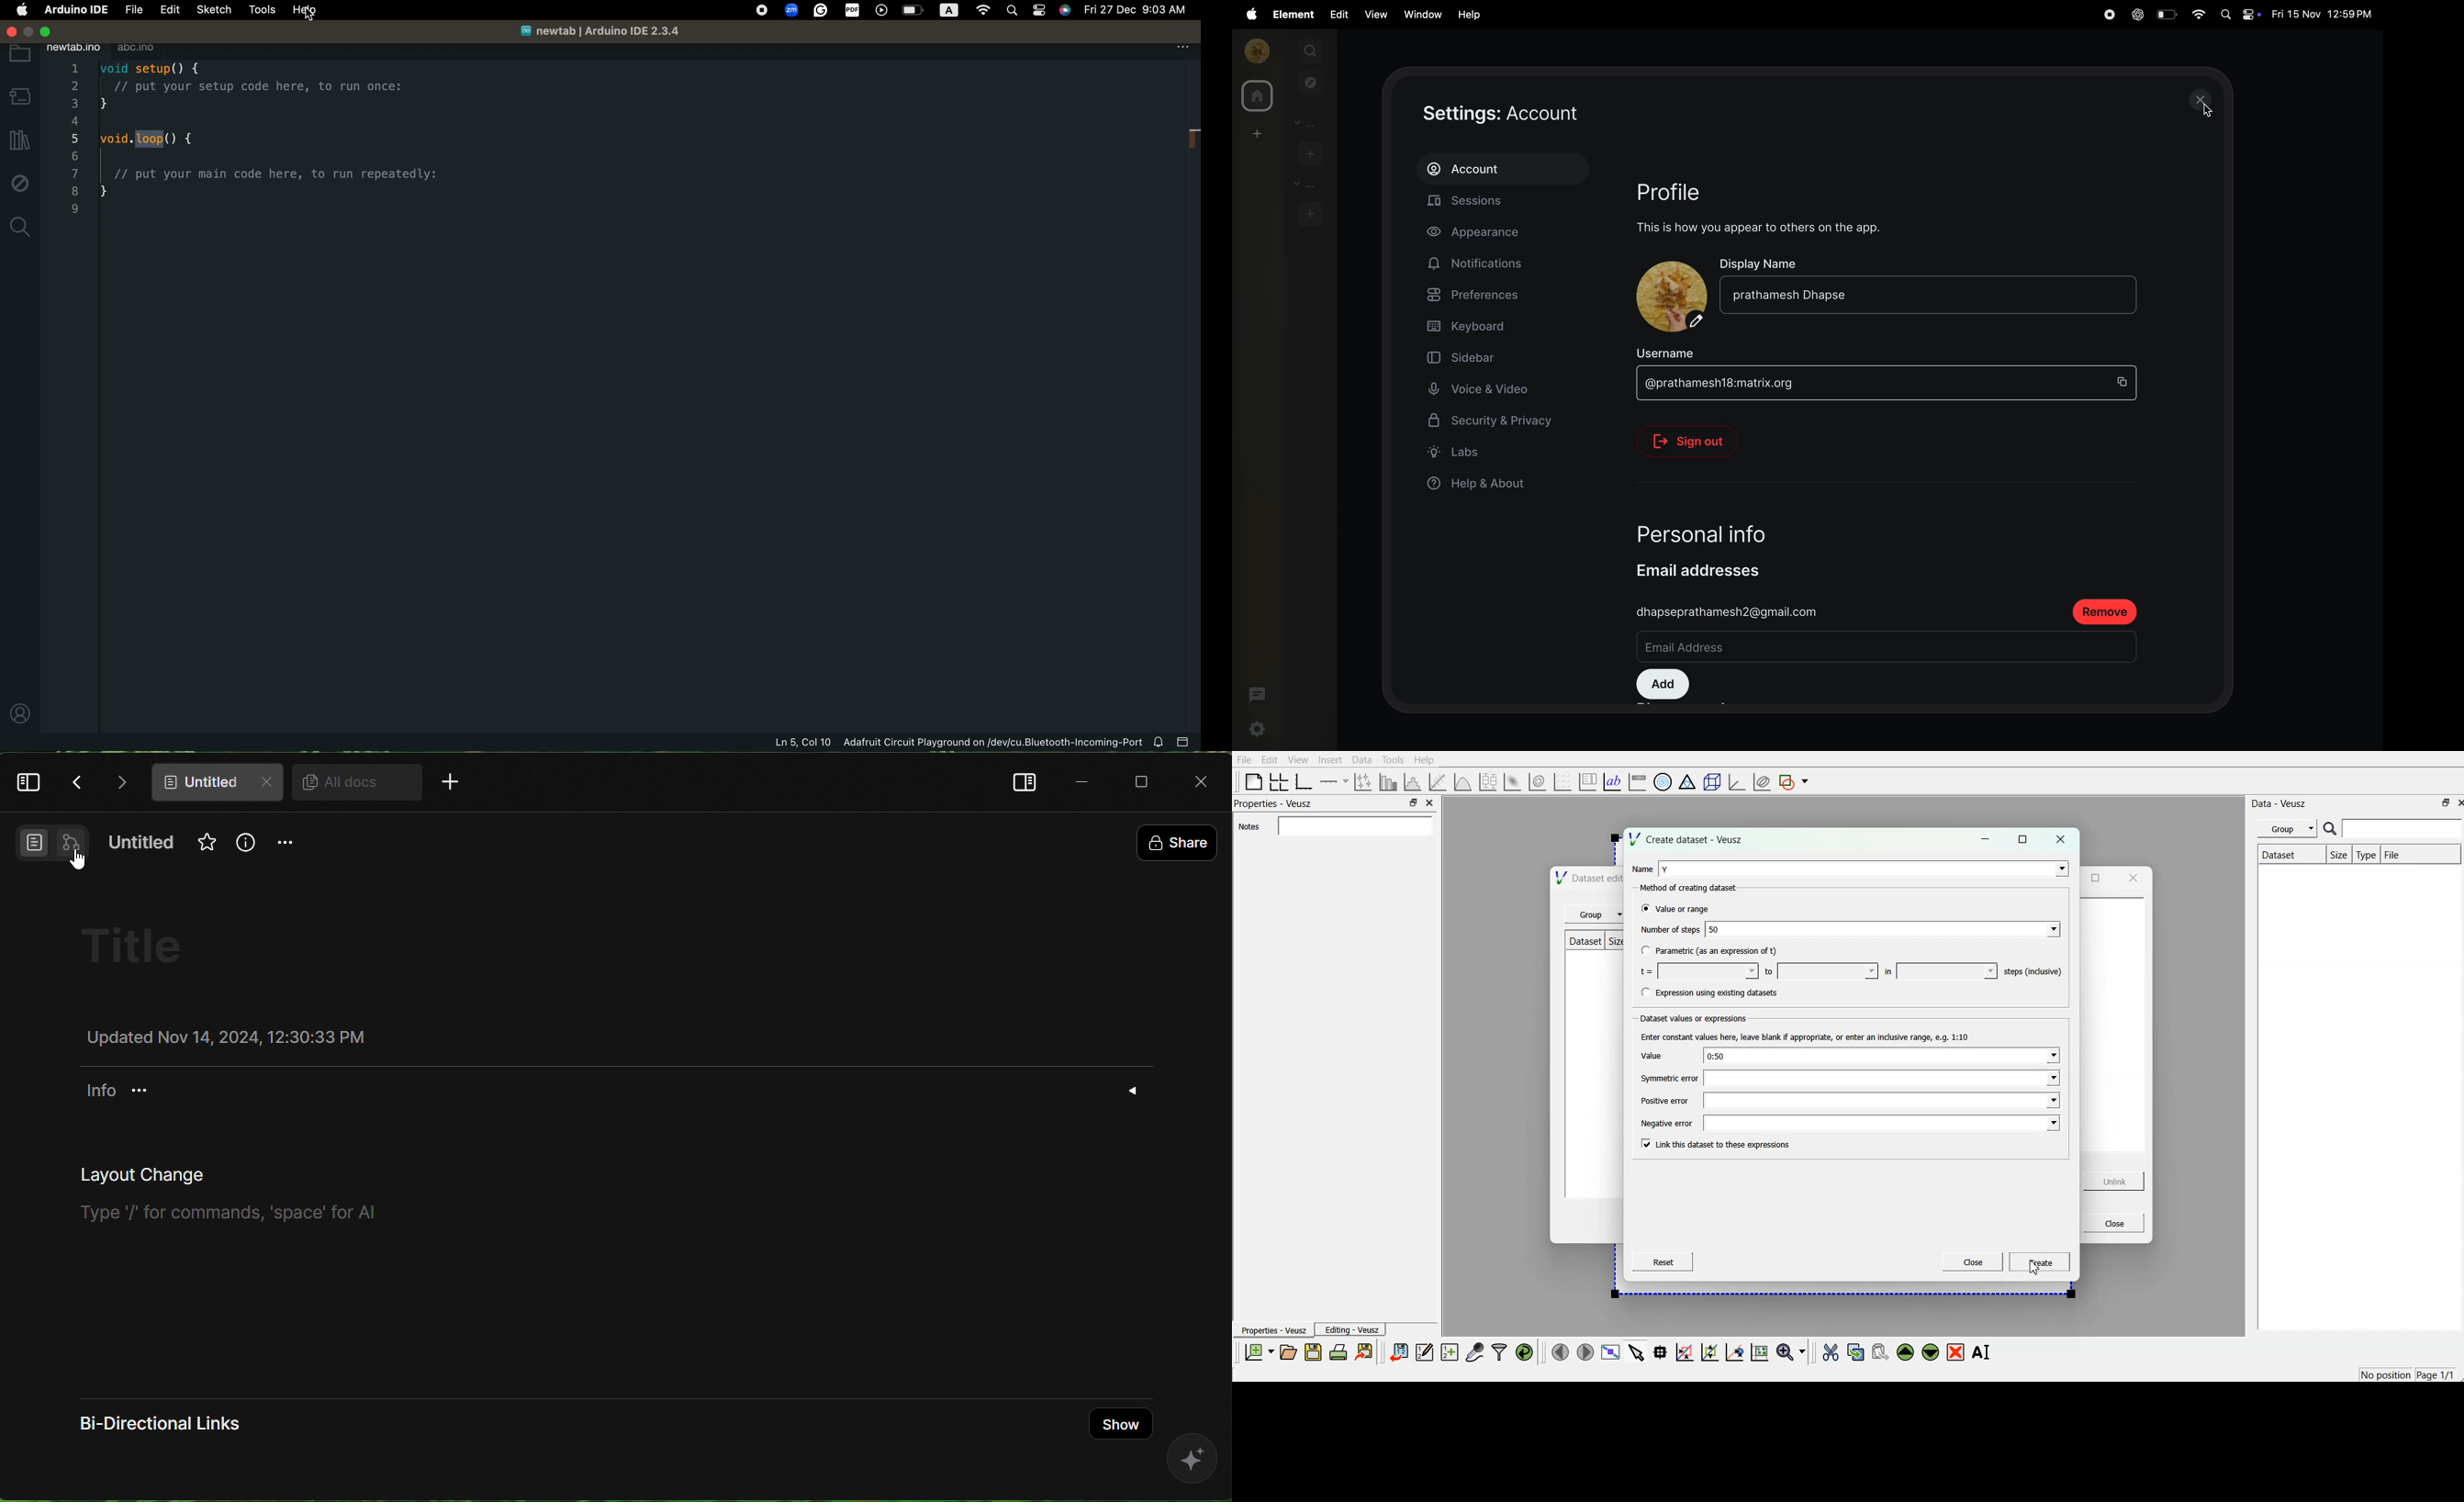  What do you see at coordinates (1015, 11) in the screenshot?
I see `Search` at bounding box center [1015, 11].